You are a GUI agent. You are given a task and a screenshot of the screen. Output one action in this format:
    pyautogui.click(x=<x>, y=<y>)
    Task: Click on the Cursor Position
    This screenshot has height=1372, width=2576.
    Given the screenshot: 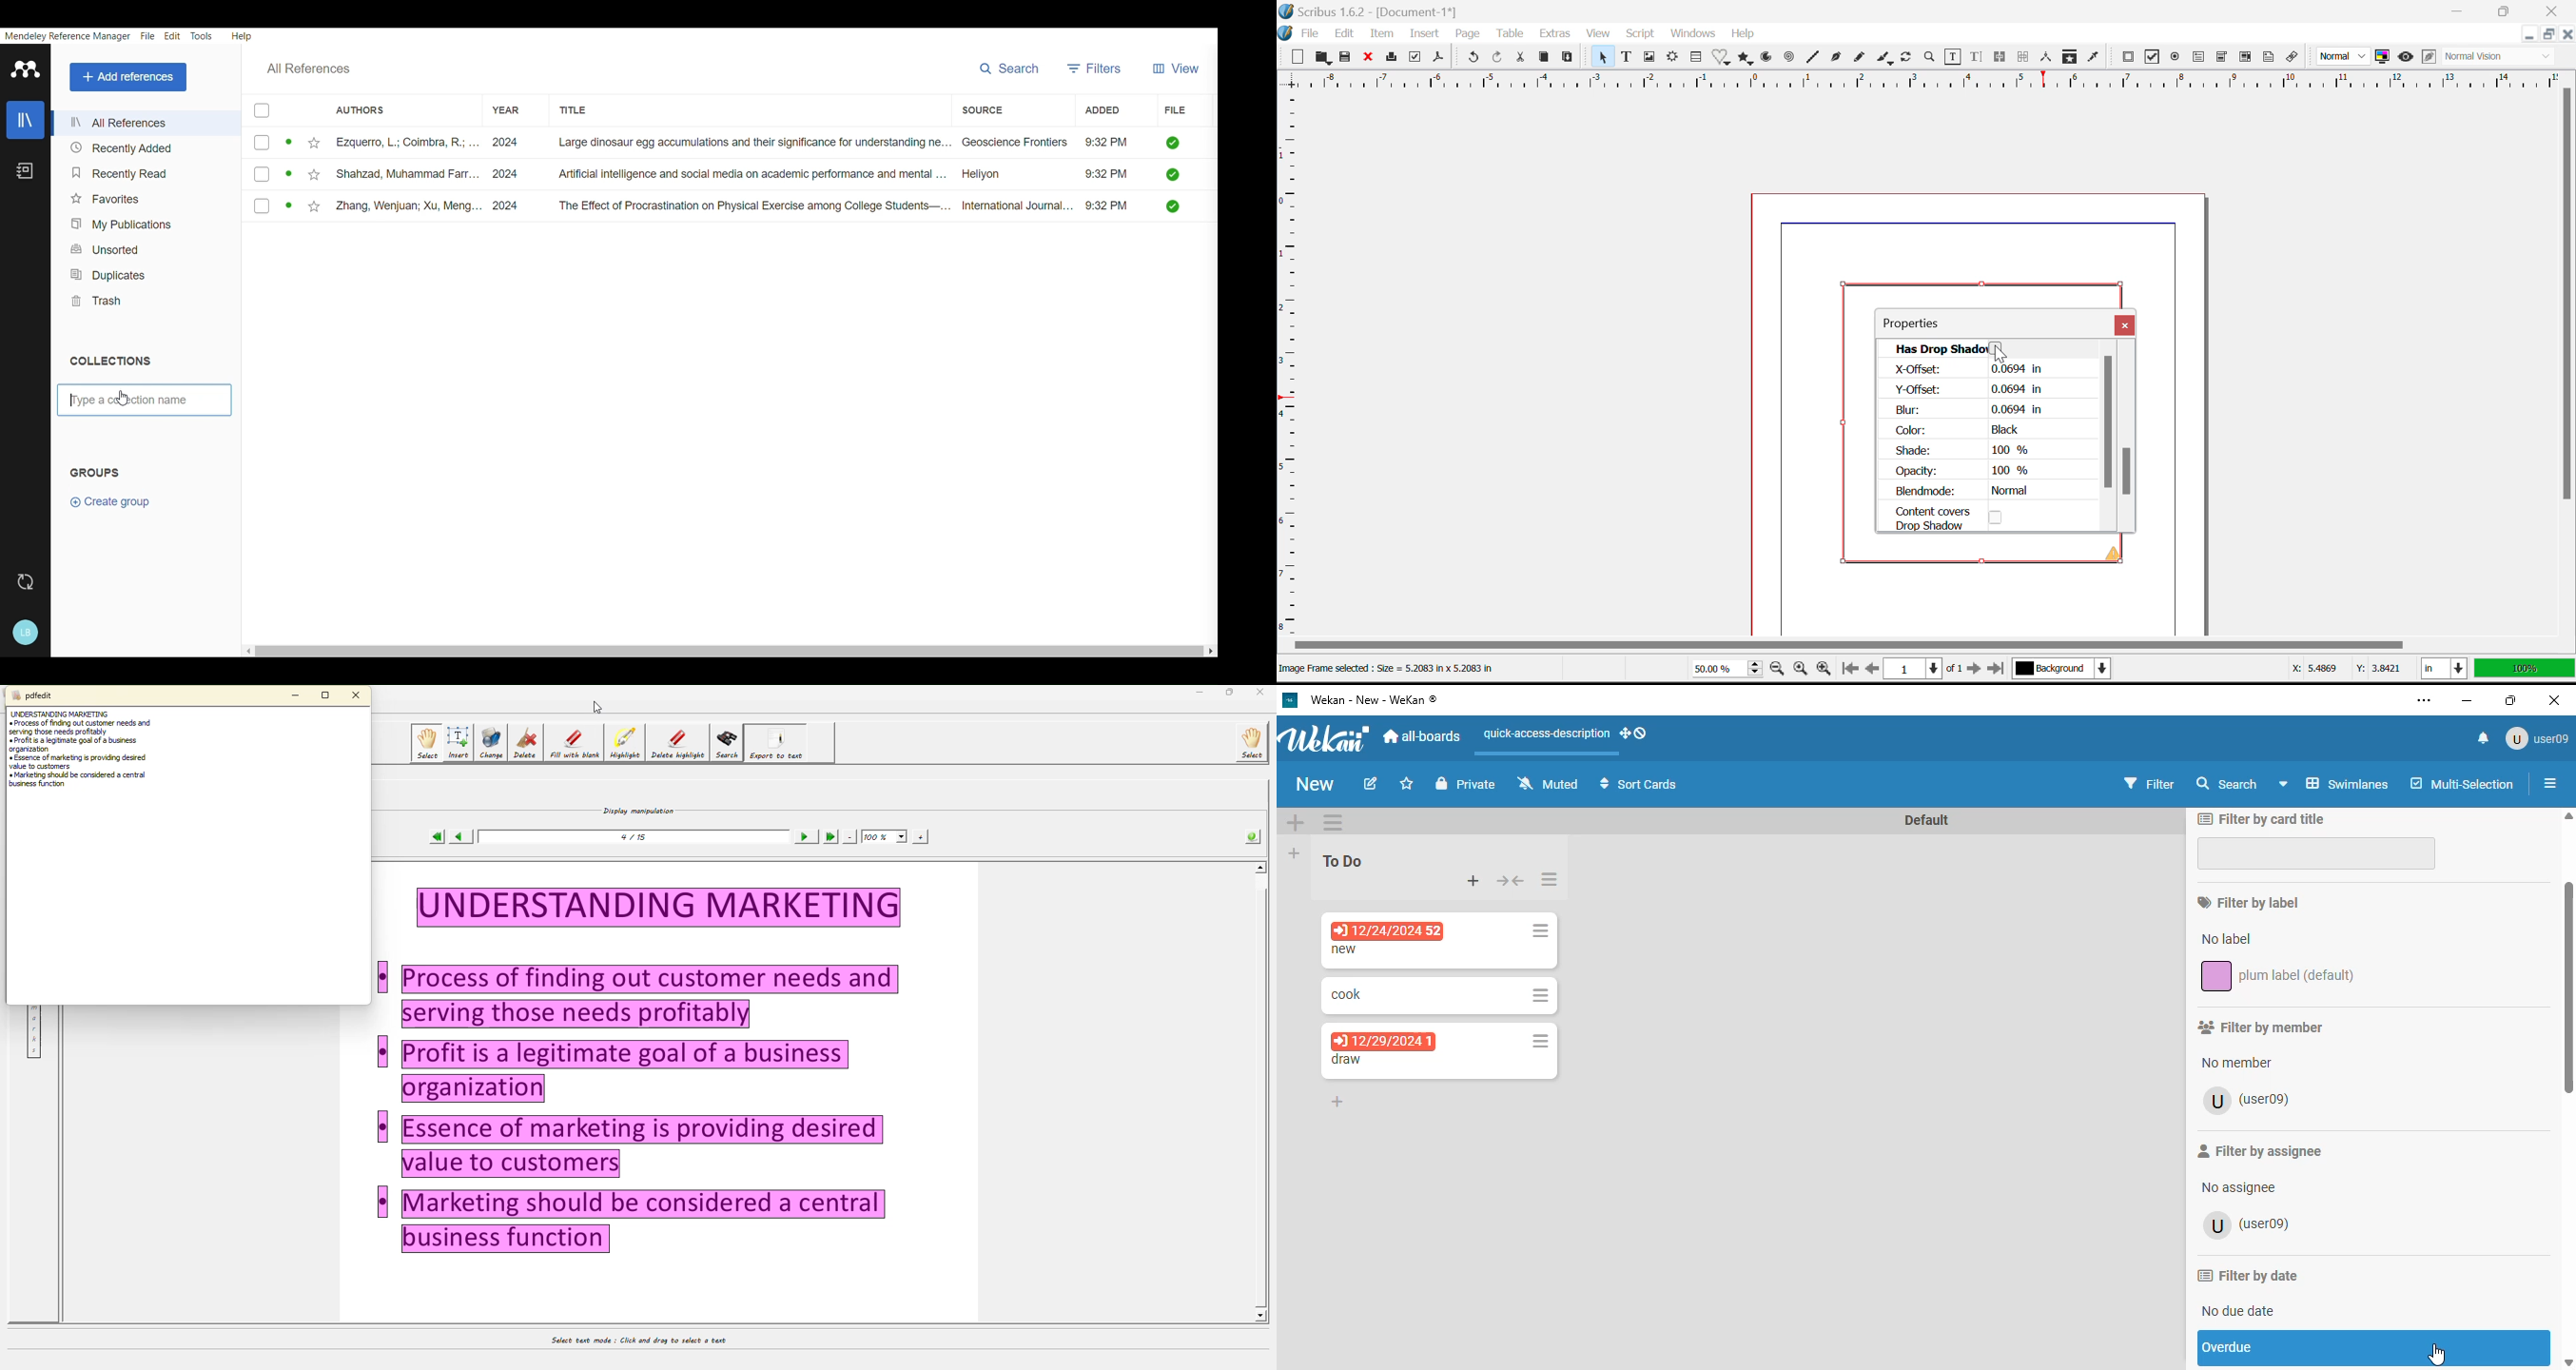 What is the action you would take?
    pyautogui.click(x=2000, y=356)
    